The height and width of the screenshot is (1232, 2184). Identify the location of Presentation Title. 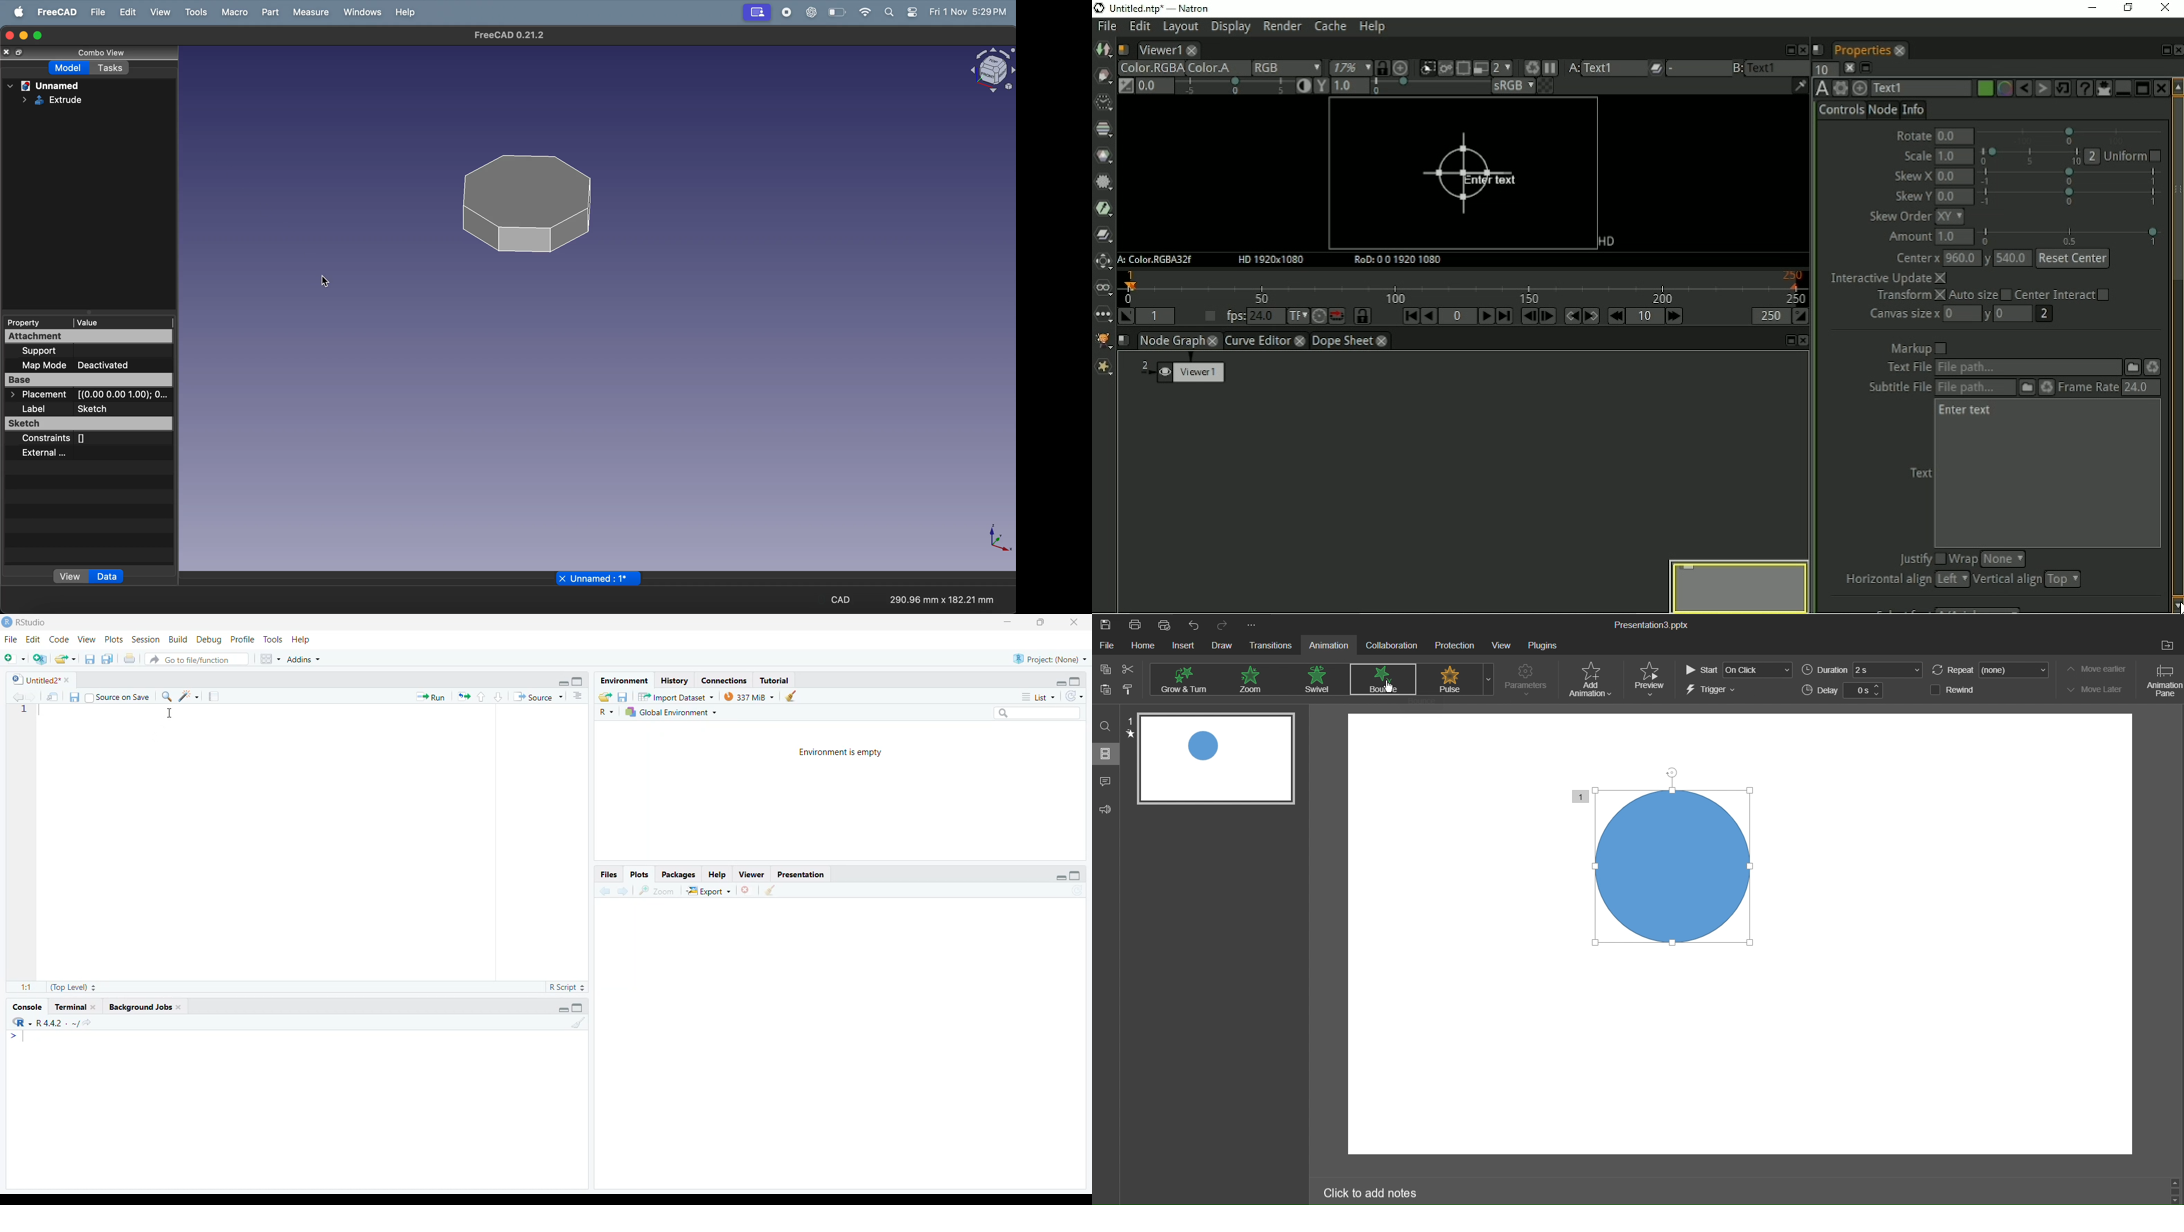
(1657, 626).